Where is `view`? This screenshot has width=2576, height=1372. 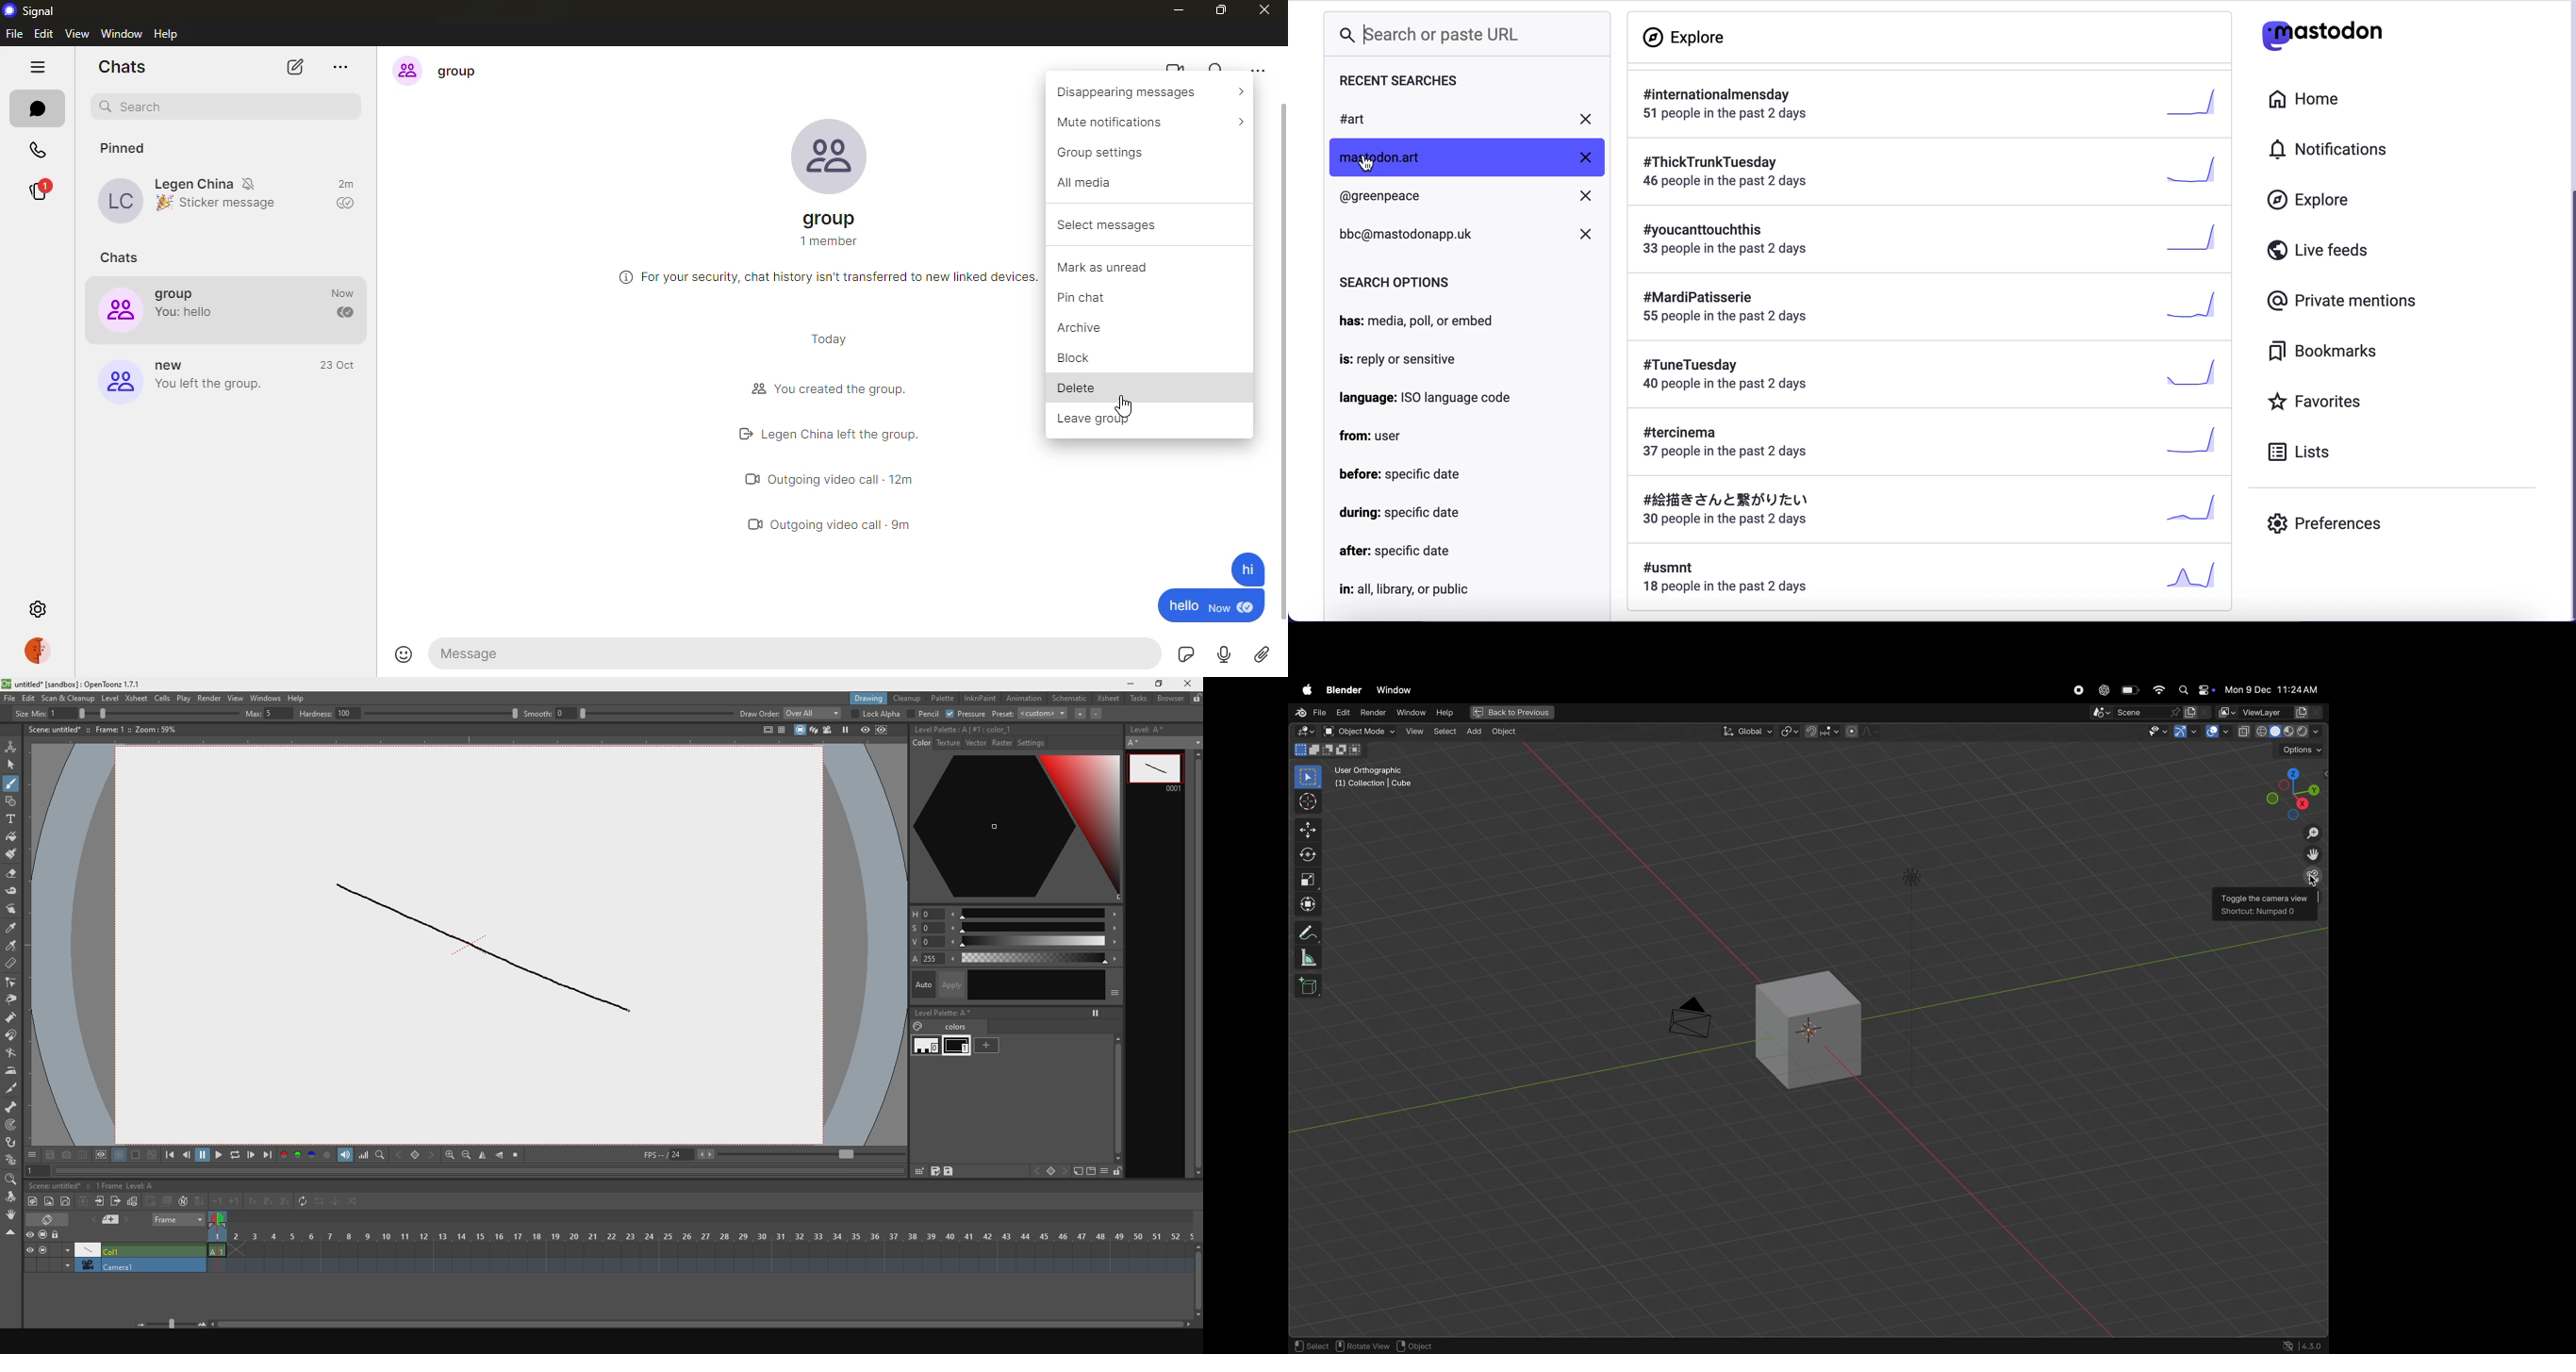 view is located at coordinates (78, 33).